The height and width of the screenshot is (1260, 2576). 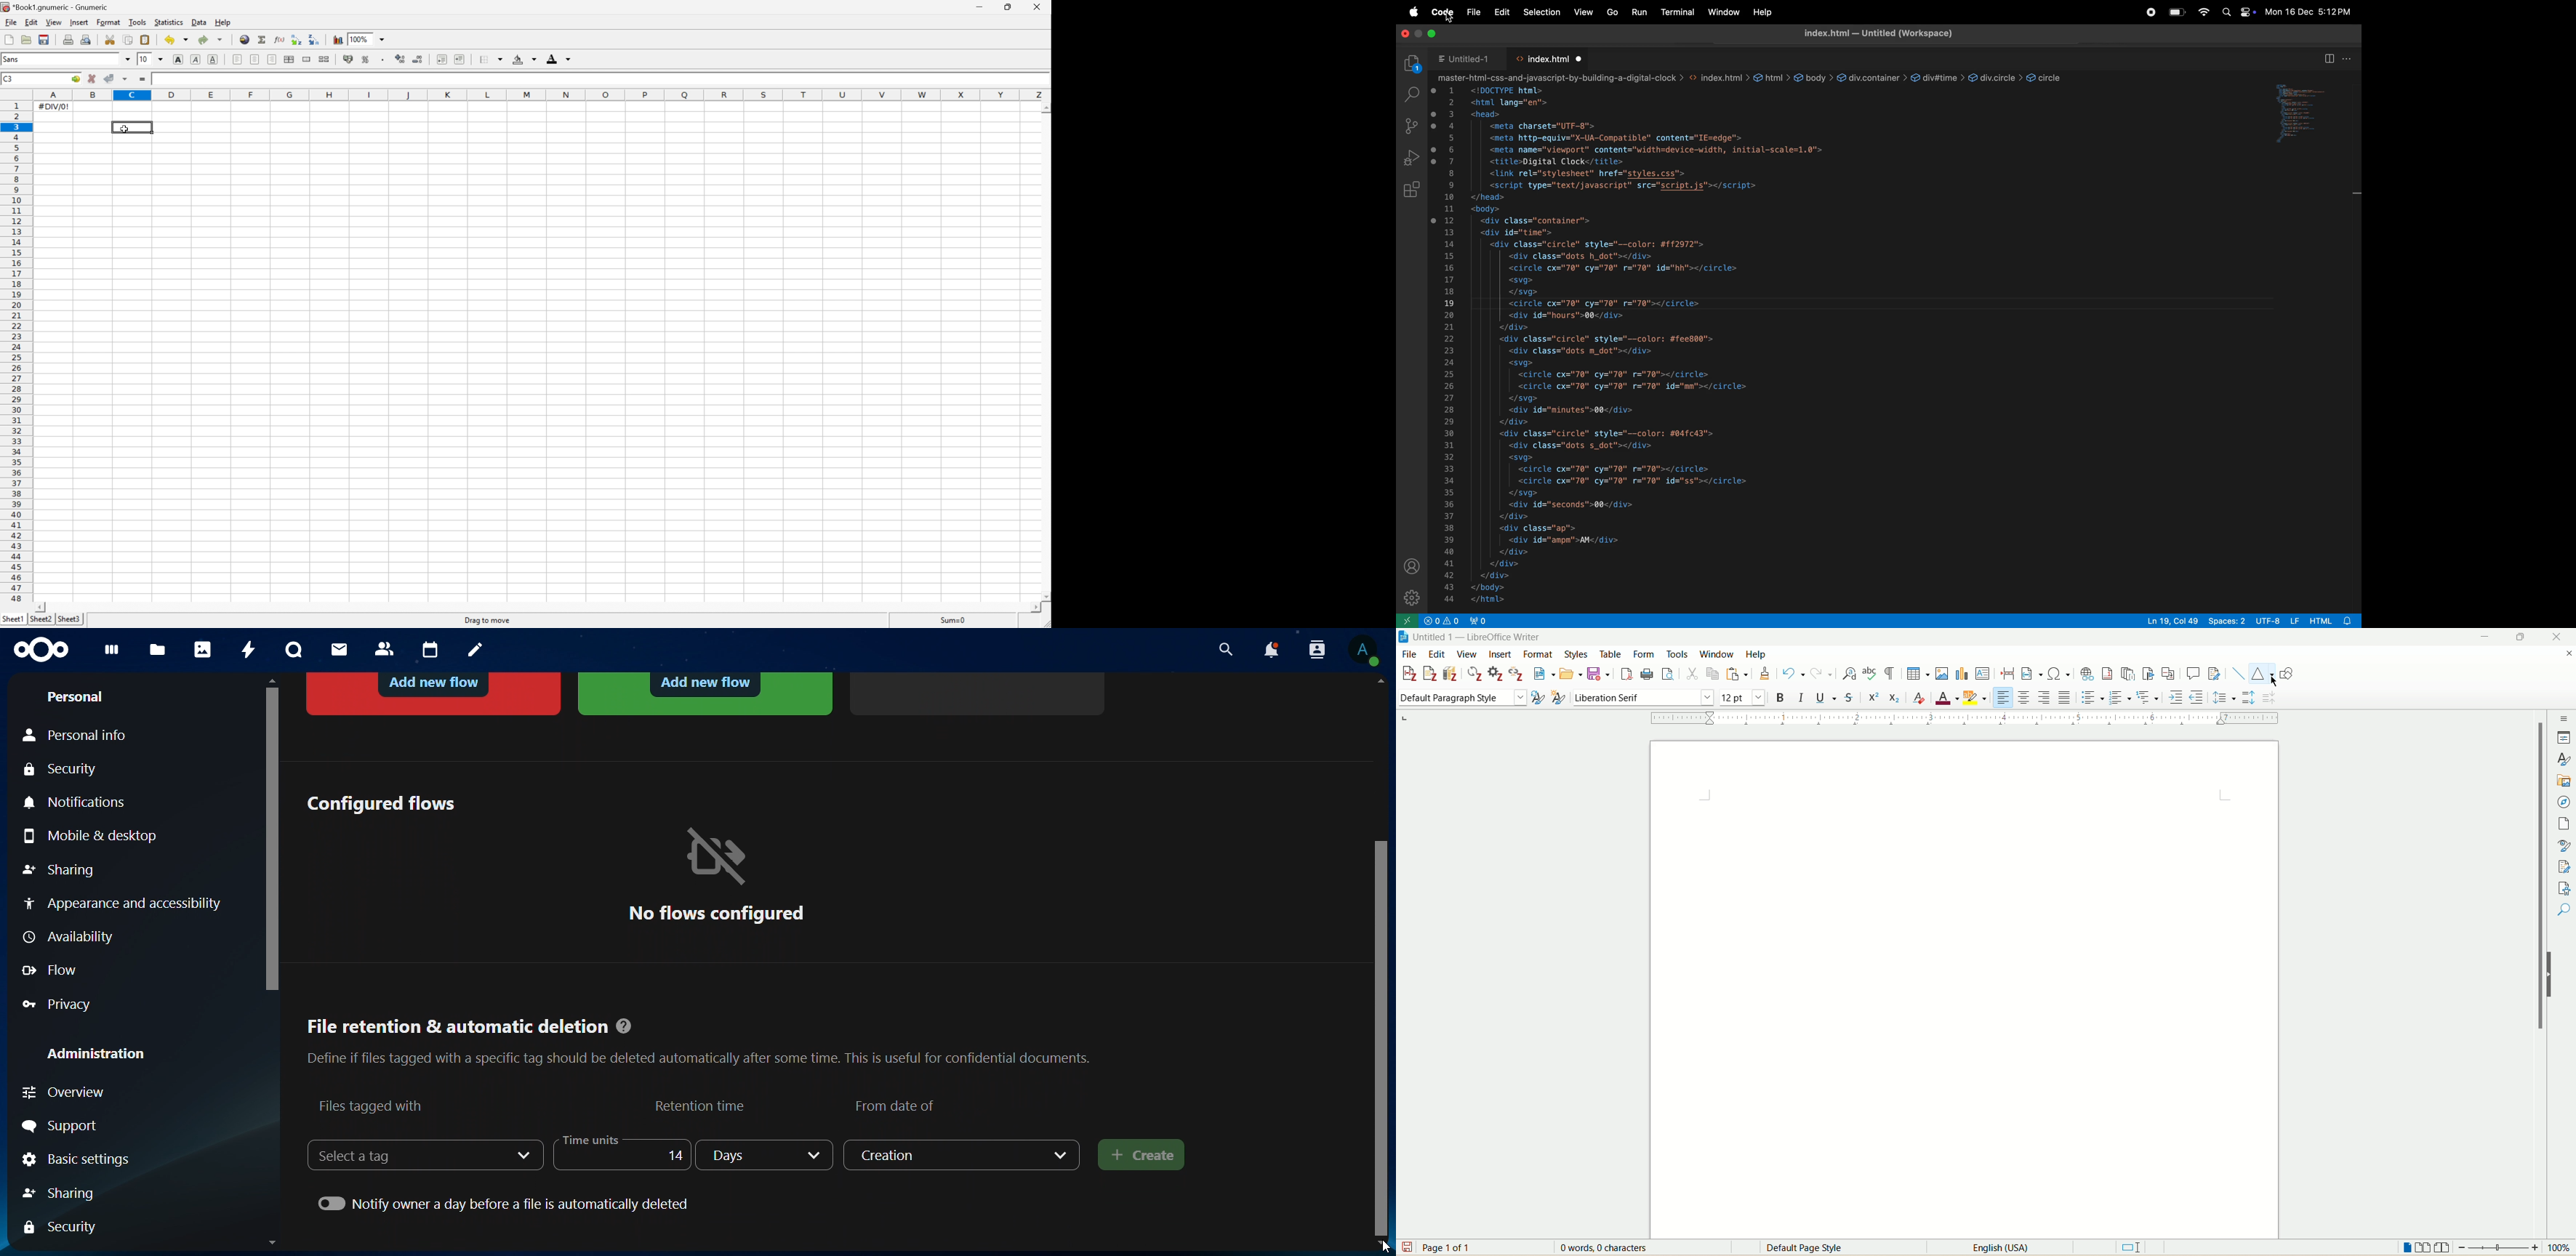 I want to click on center horizontally, so click(x=256, y=59).